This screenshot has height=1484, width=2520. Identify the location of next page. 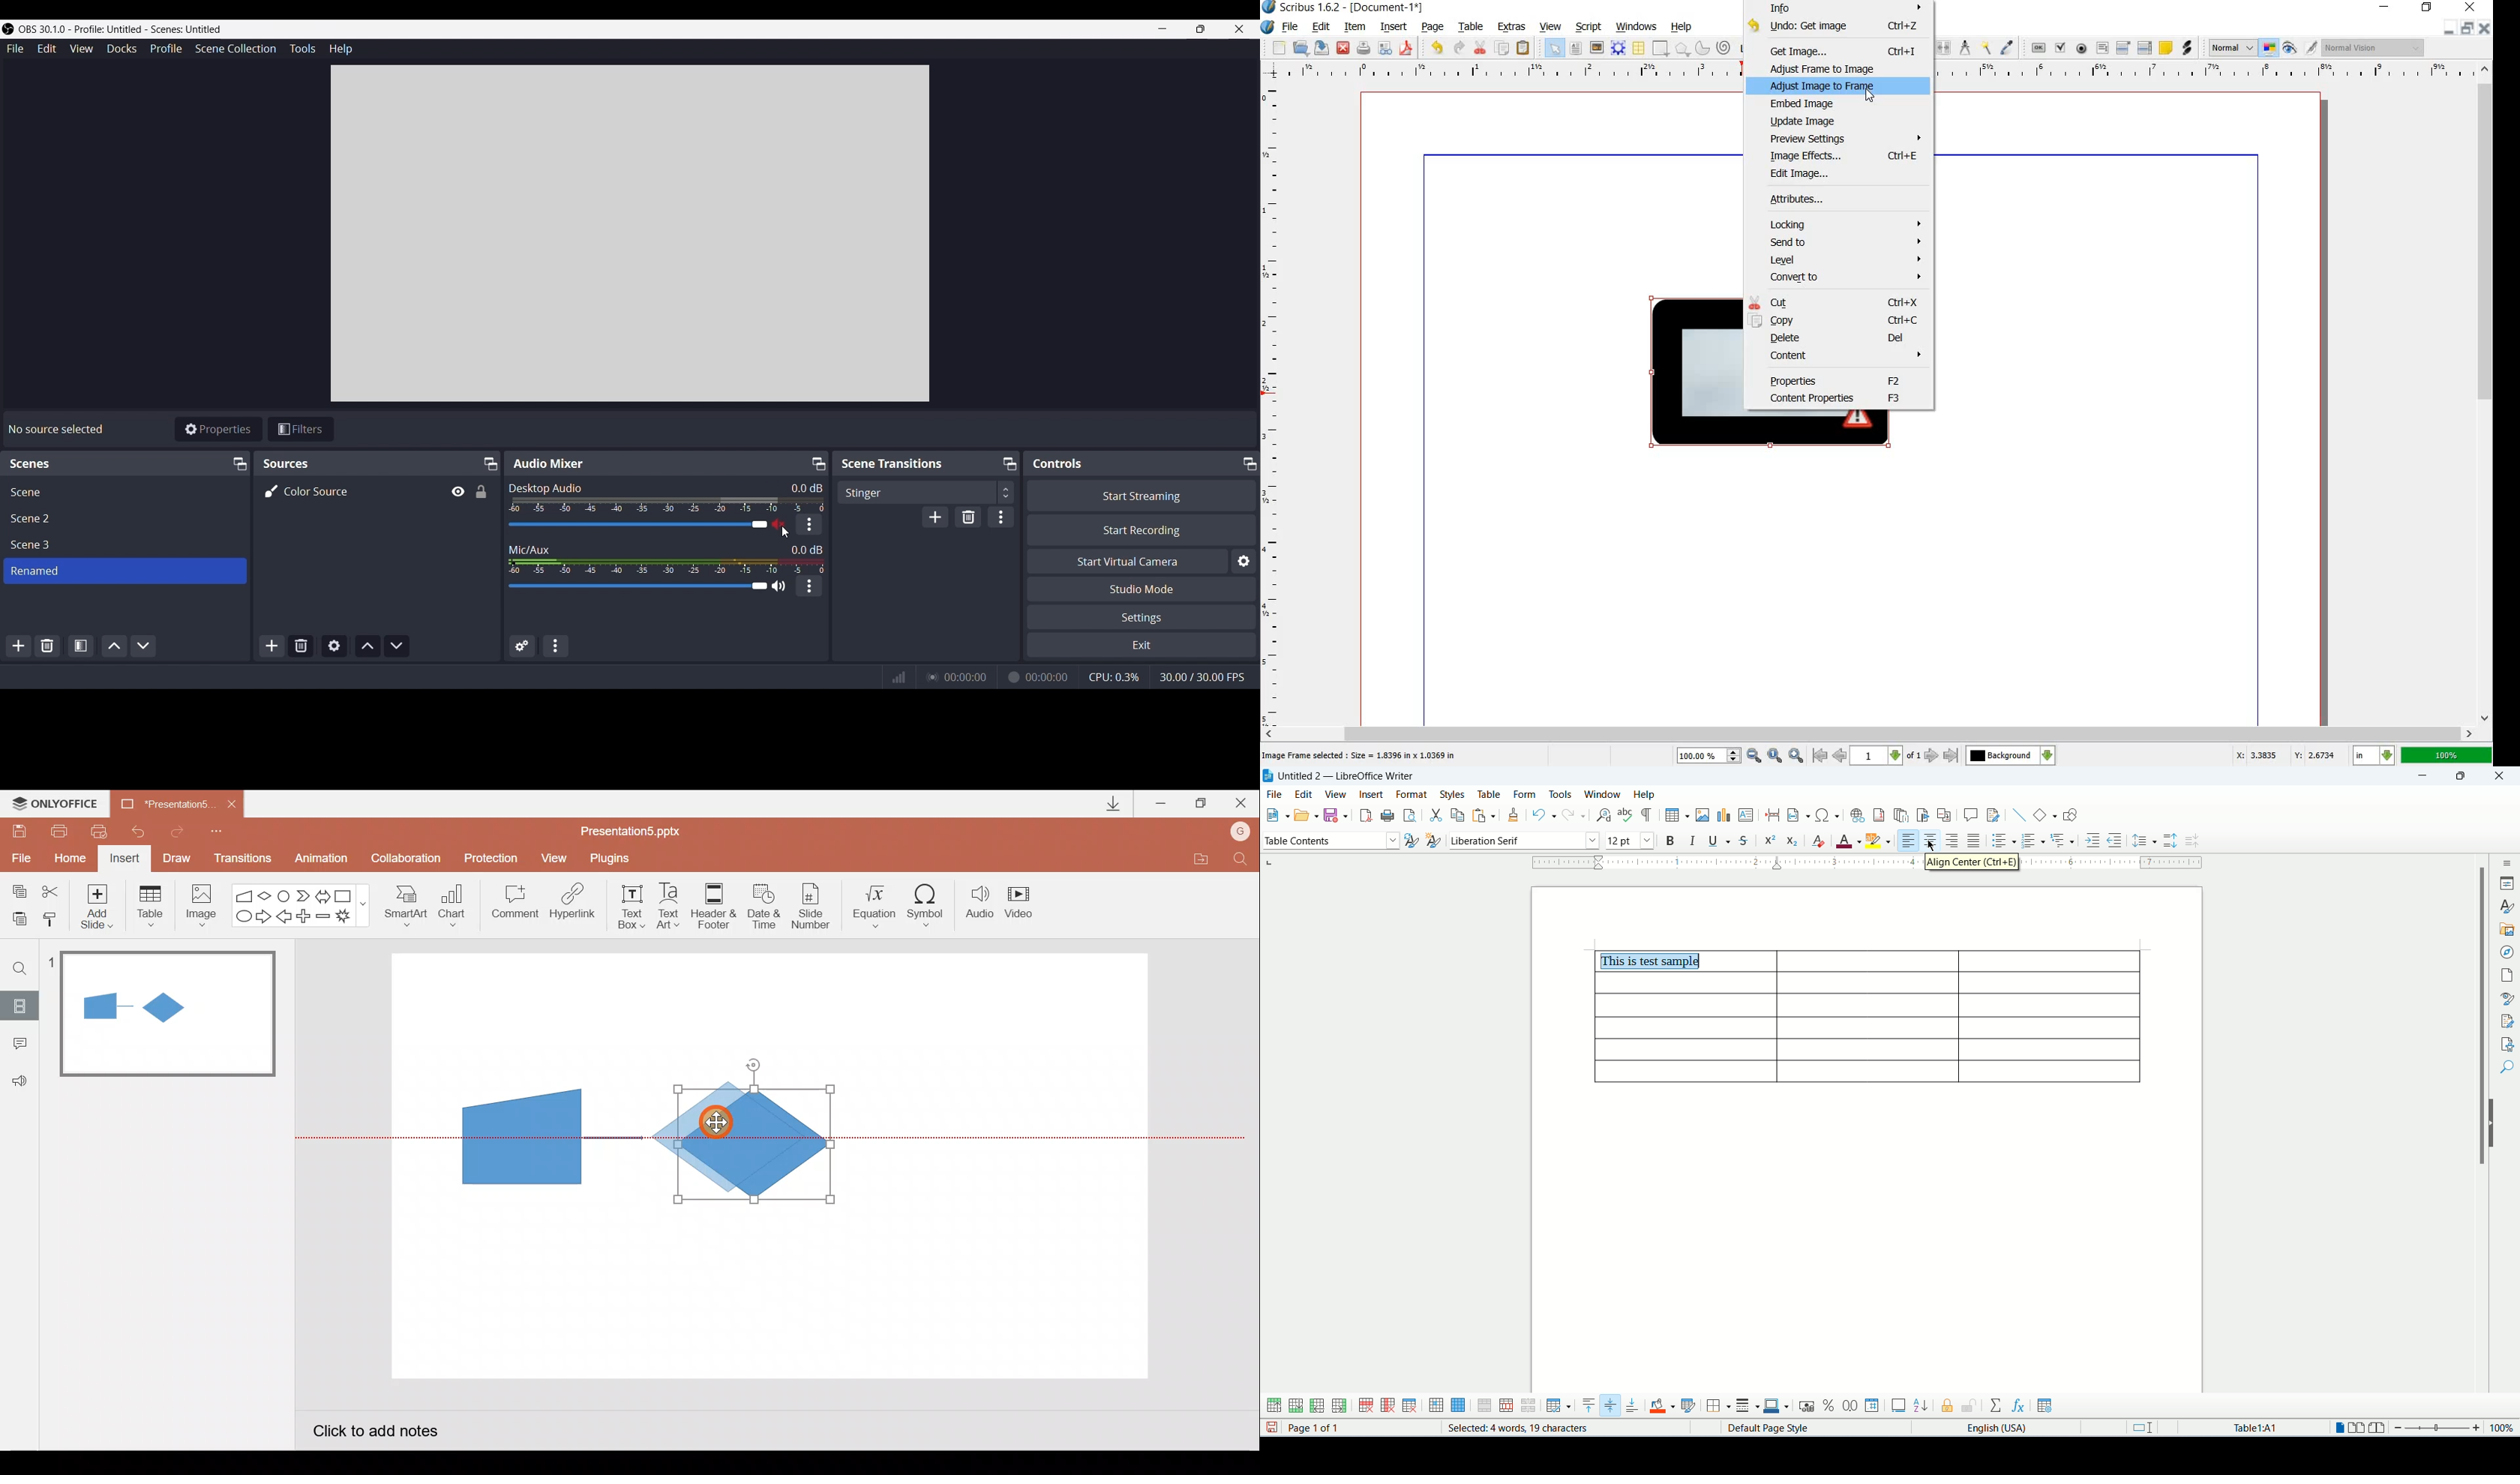
(1930, 756).